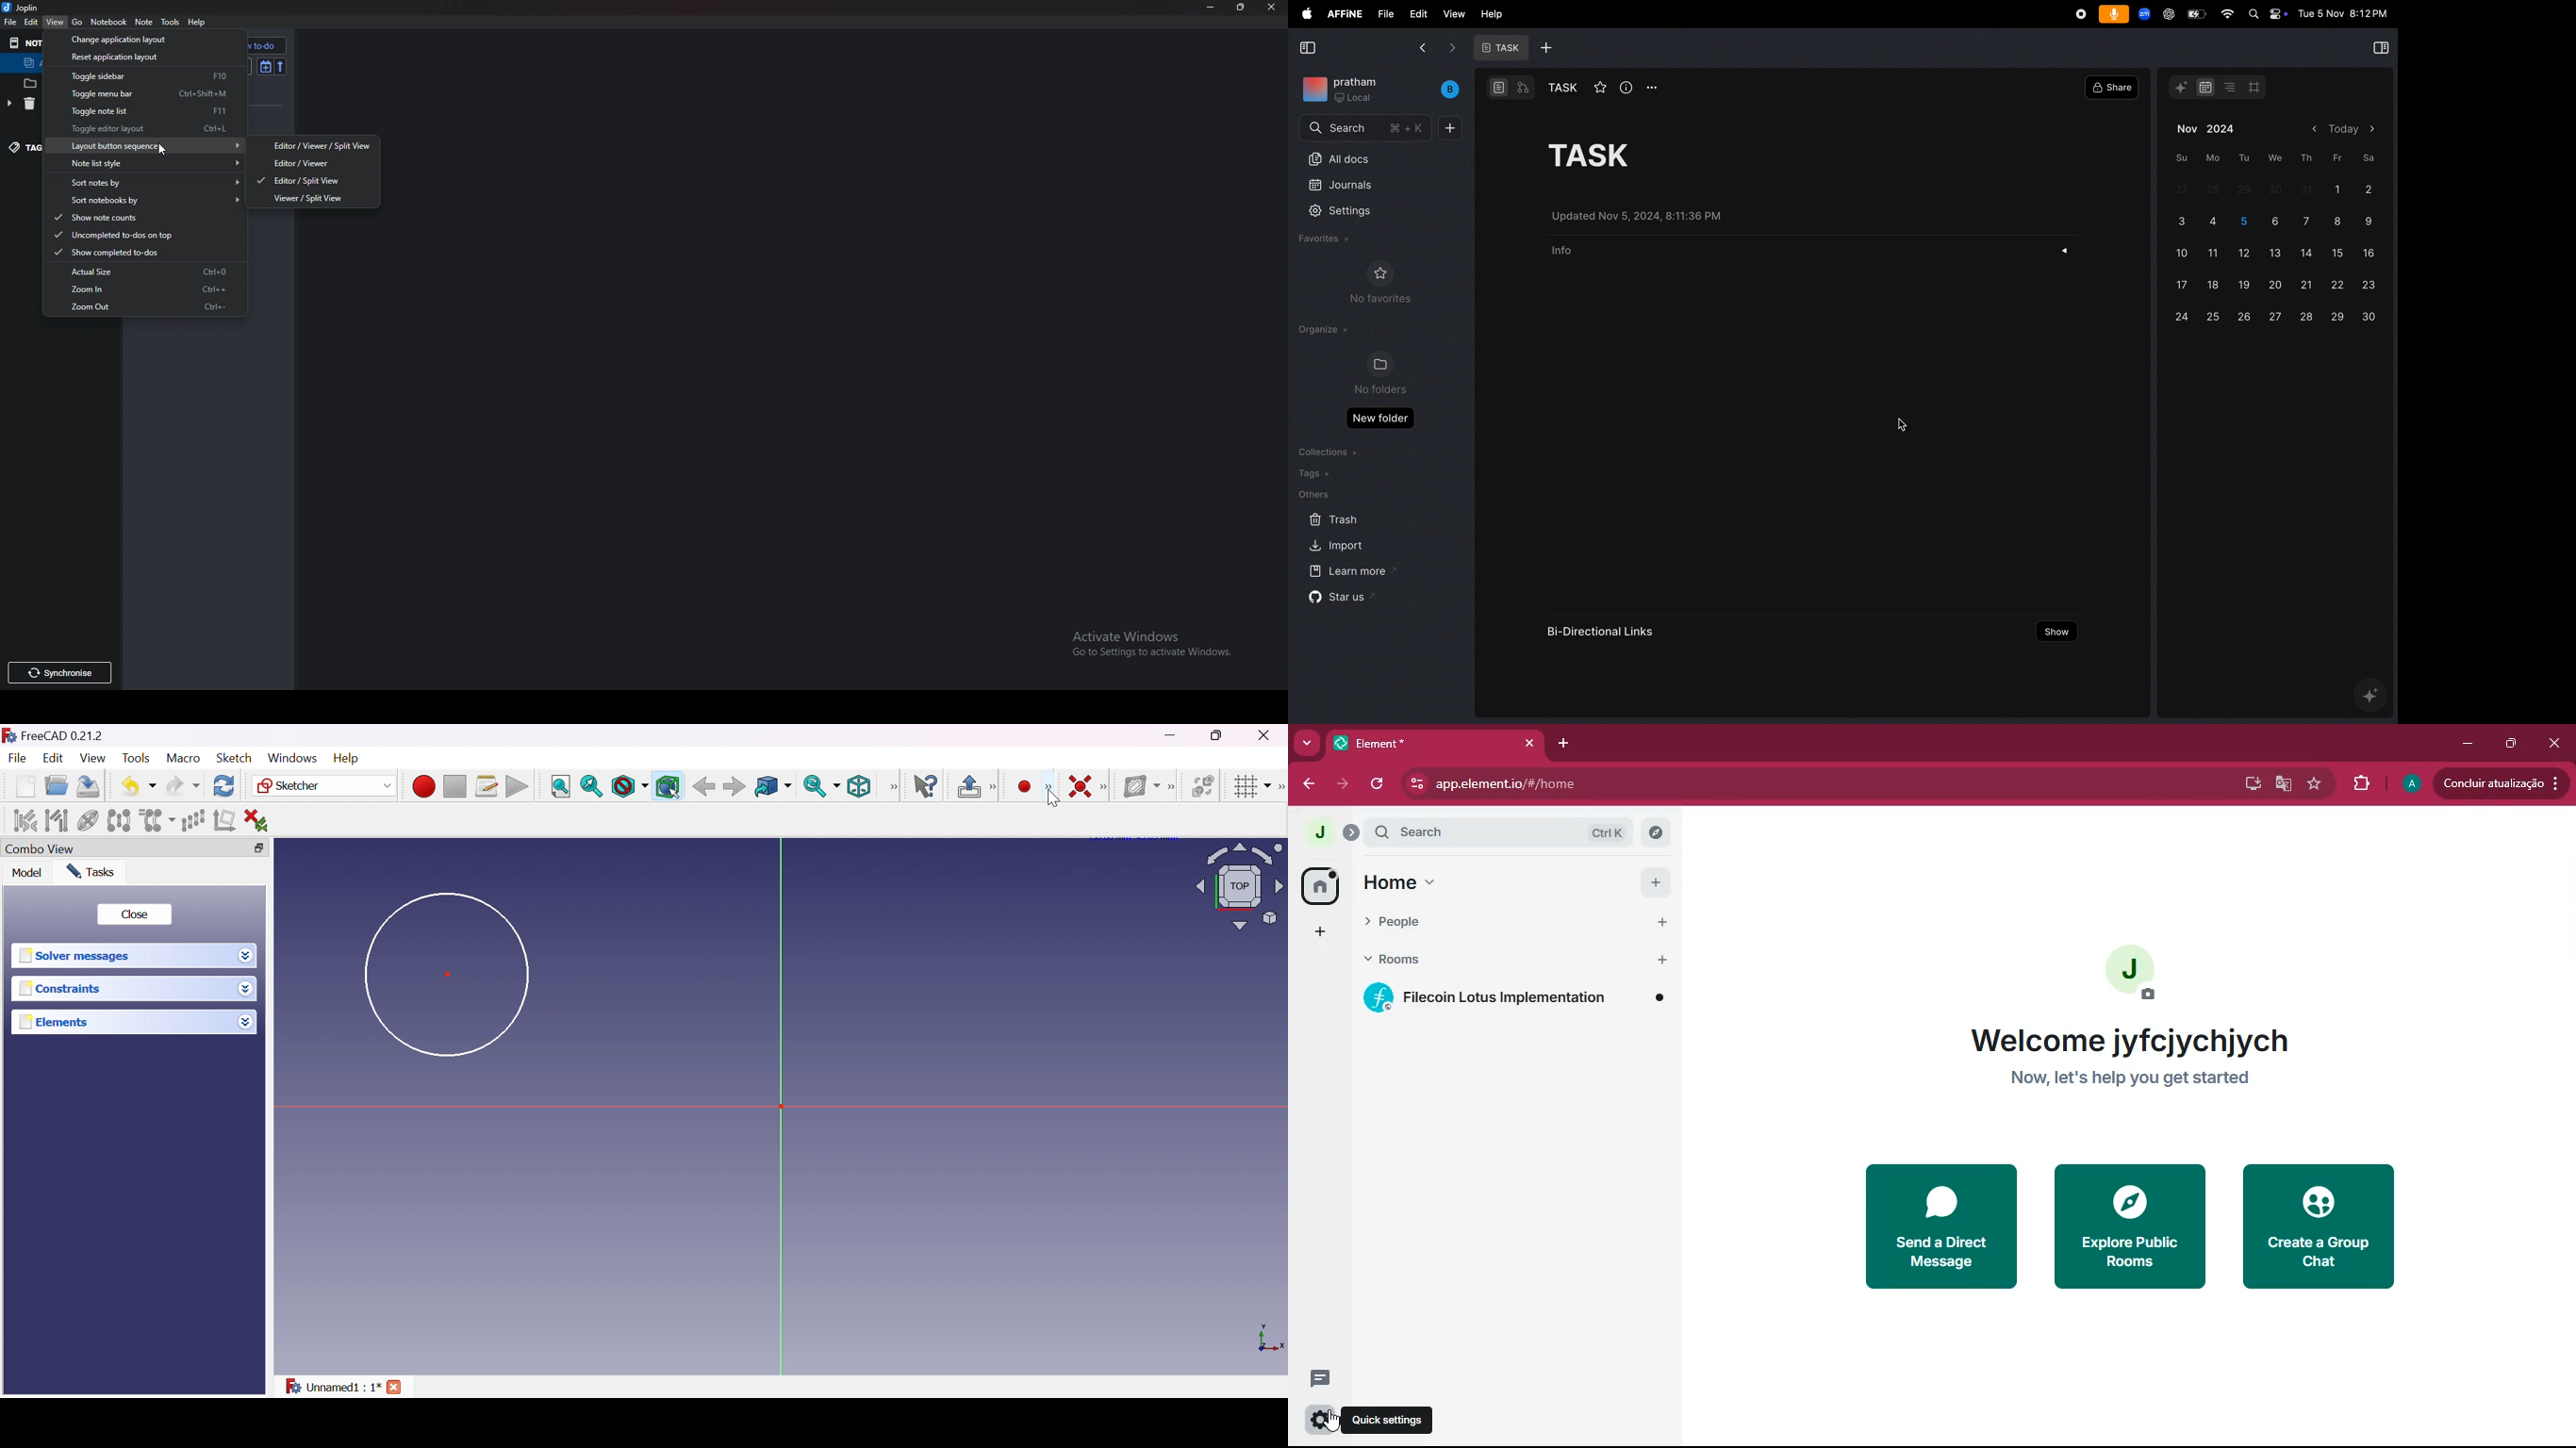 This screenshot has width=2576, height=1456. I want to click on help, so click(199, 22).